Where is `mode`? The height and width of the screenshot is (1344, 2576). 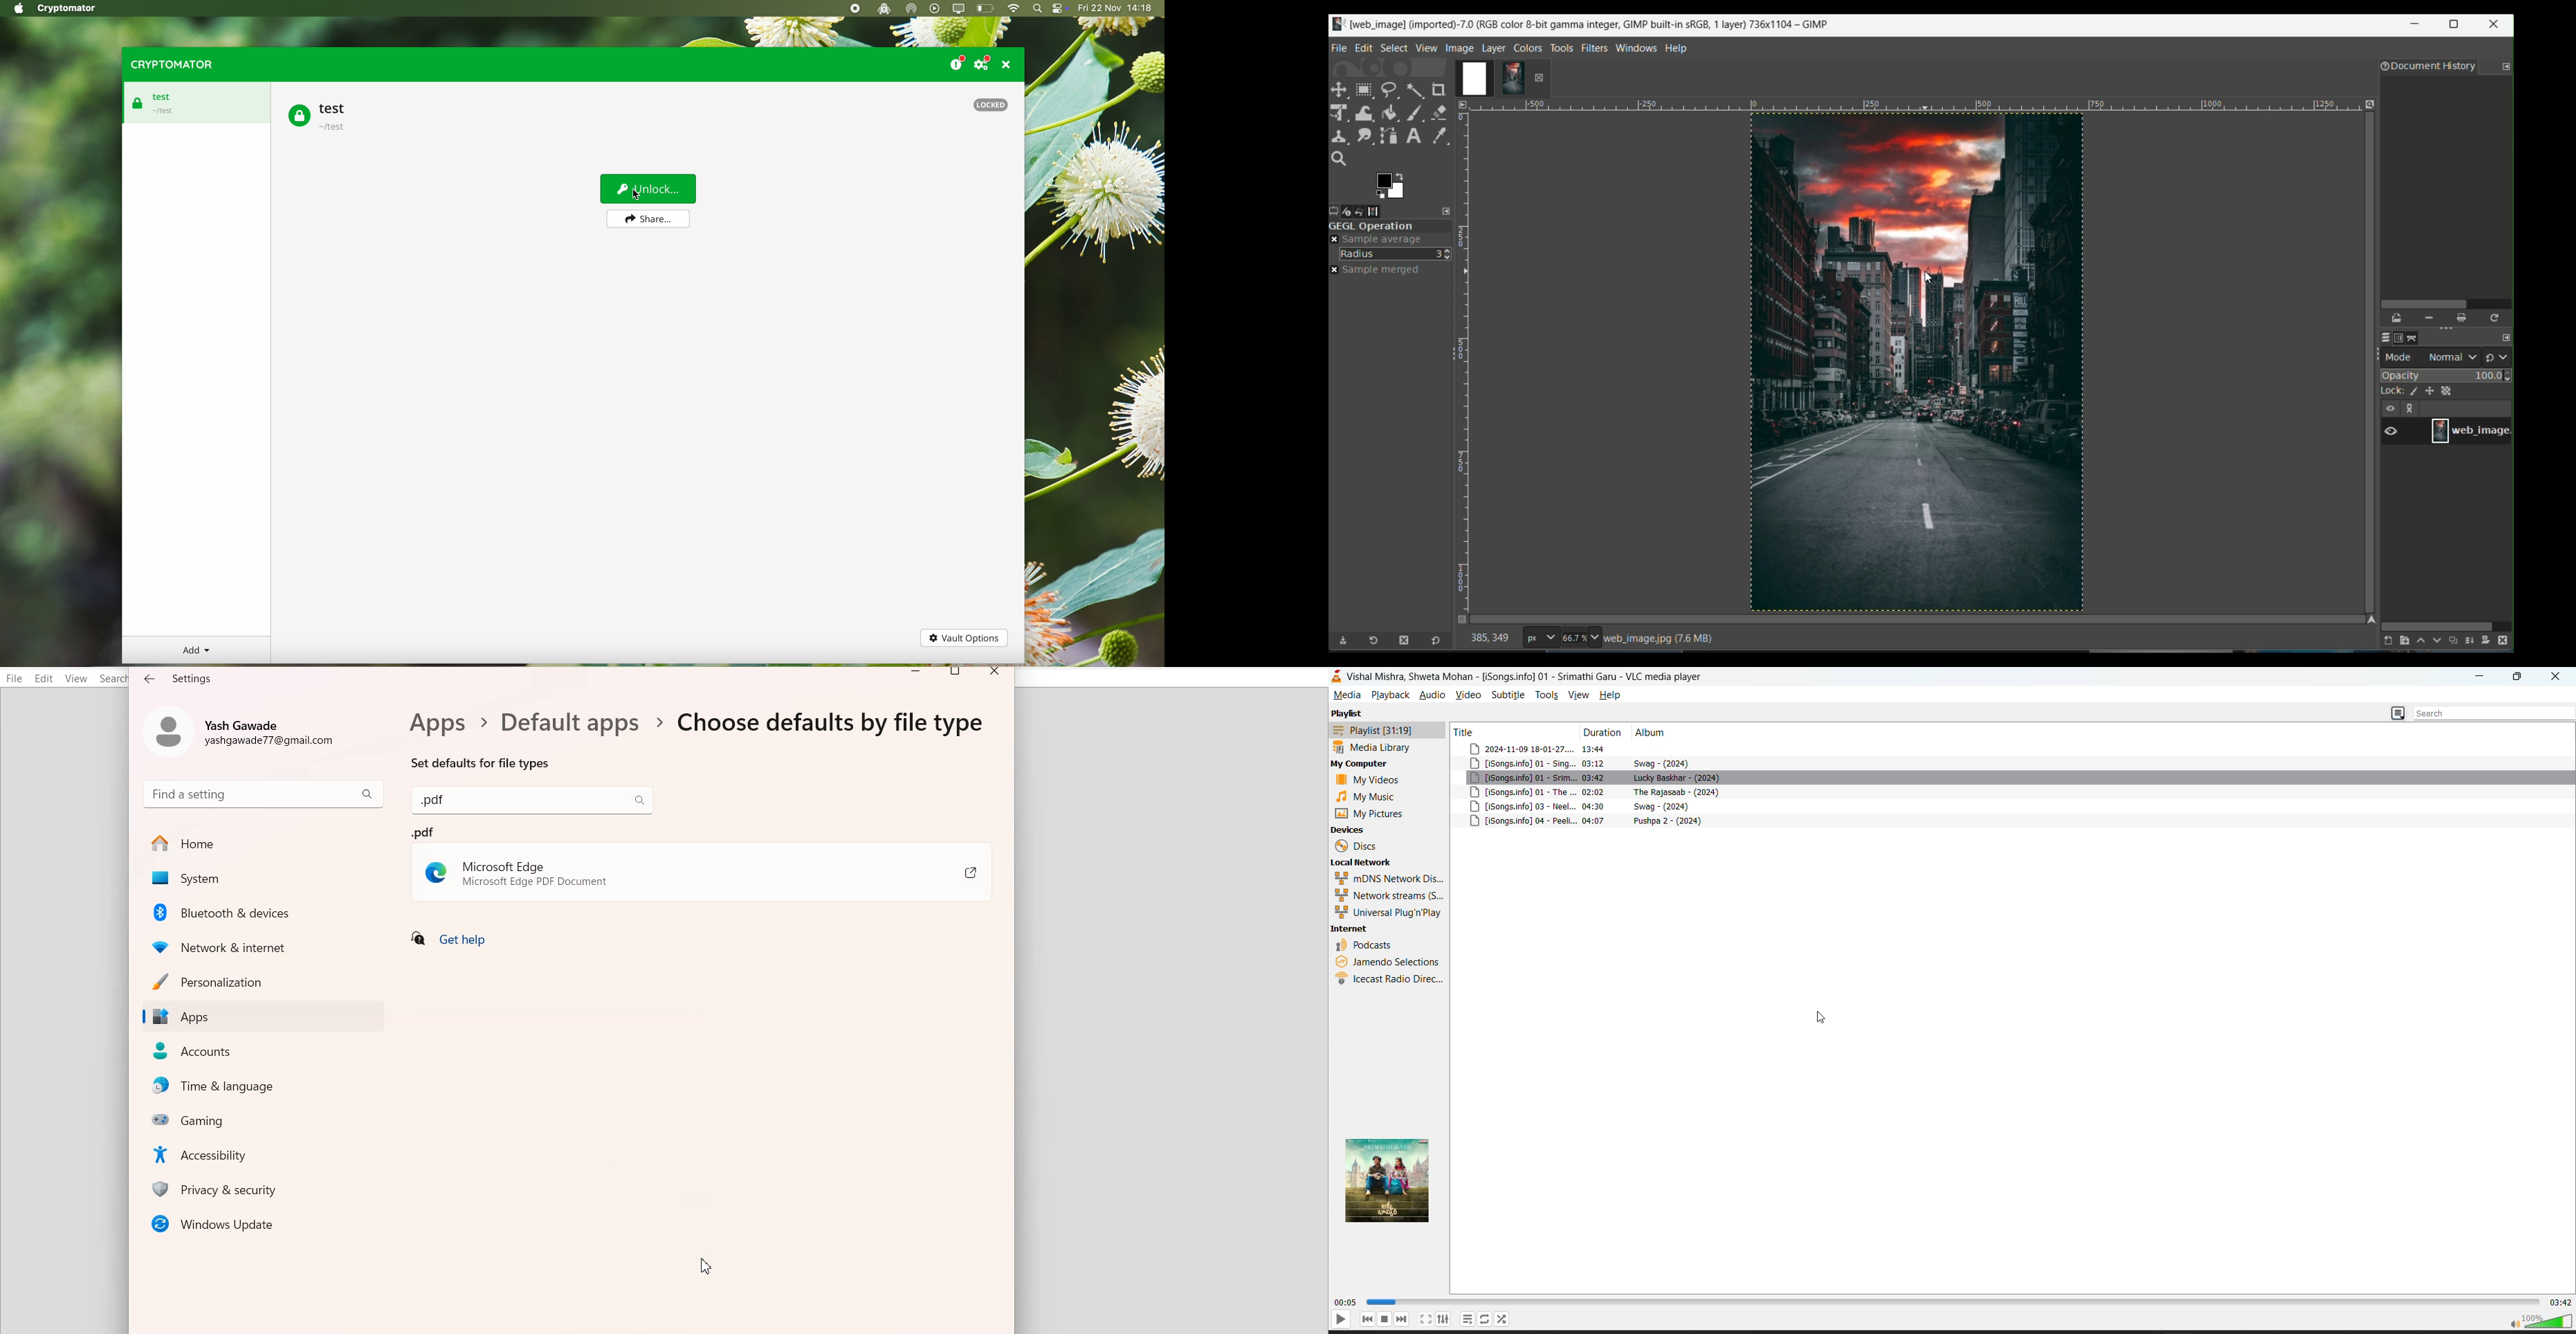
mode is located at coordinates (2432, 357).